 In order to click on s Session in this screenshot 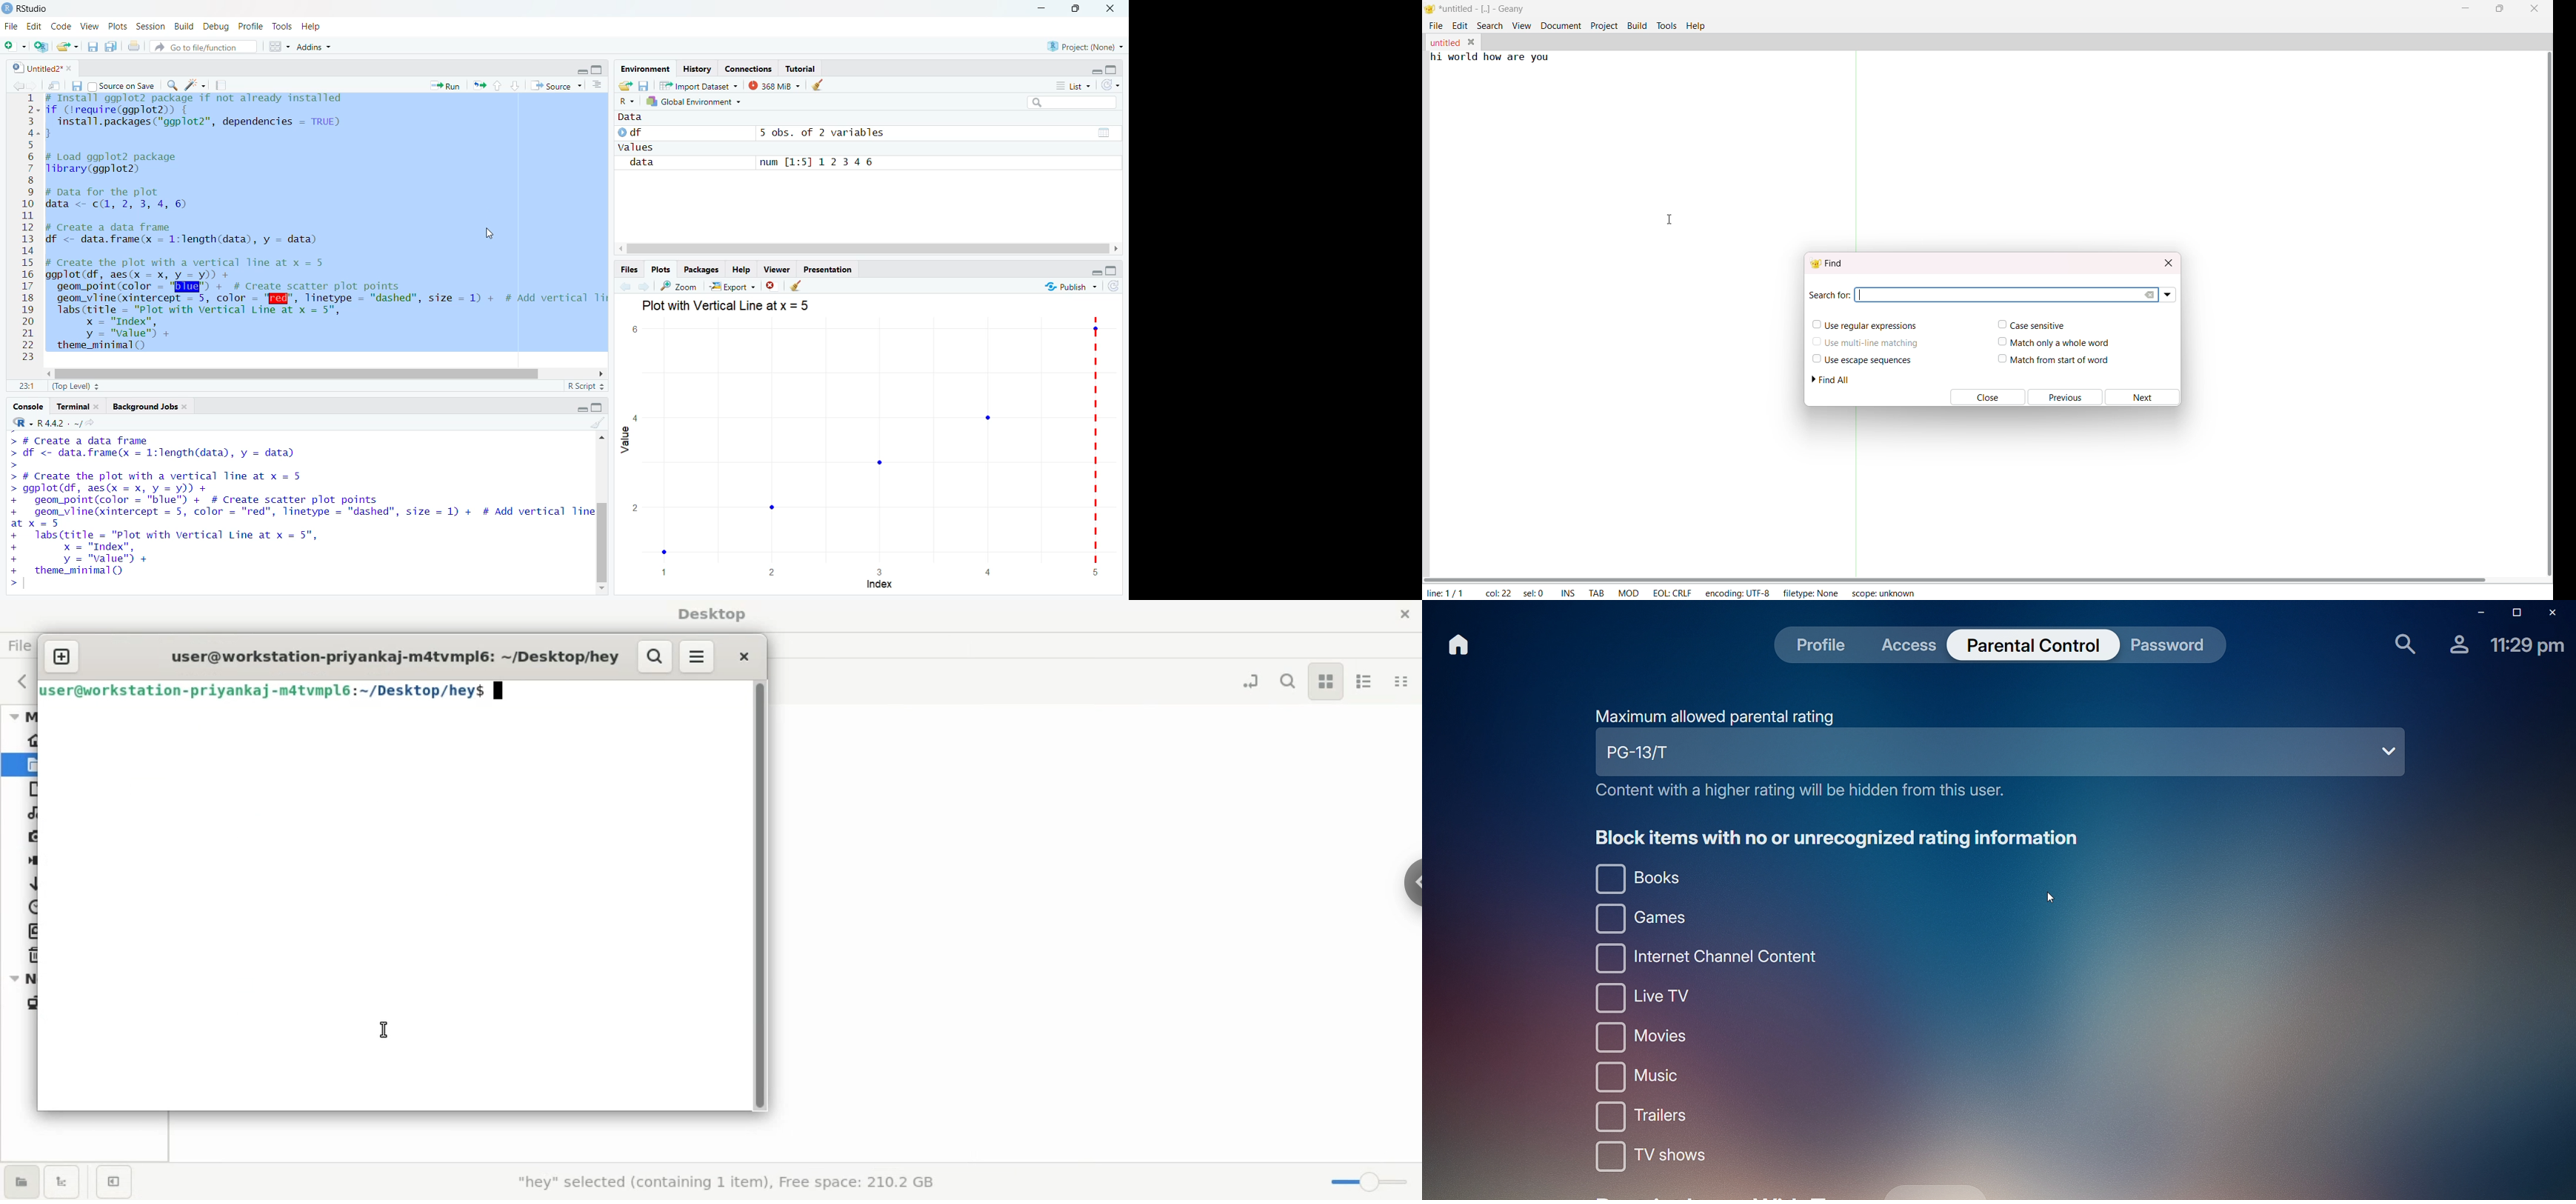, I will do `click(148, 26)`.